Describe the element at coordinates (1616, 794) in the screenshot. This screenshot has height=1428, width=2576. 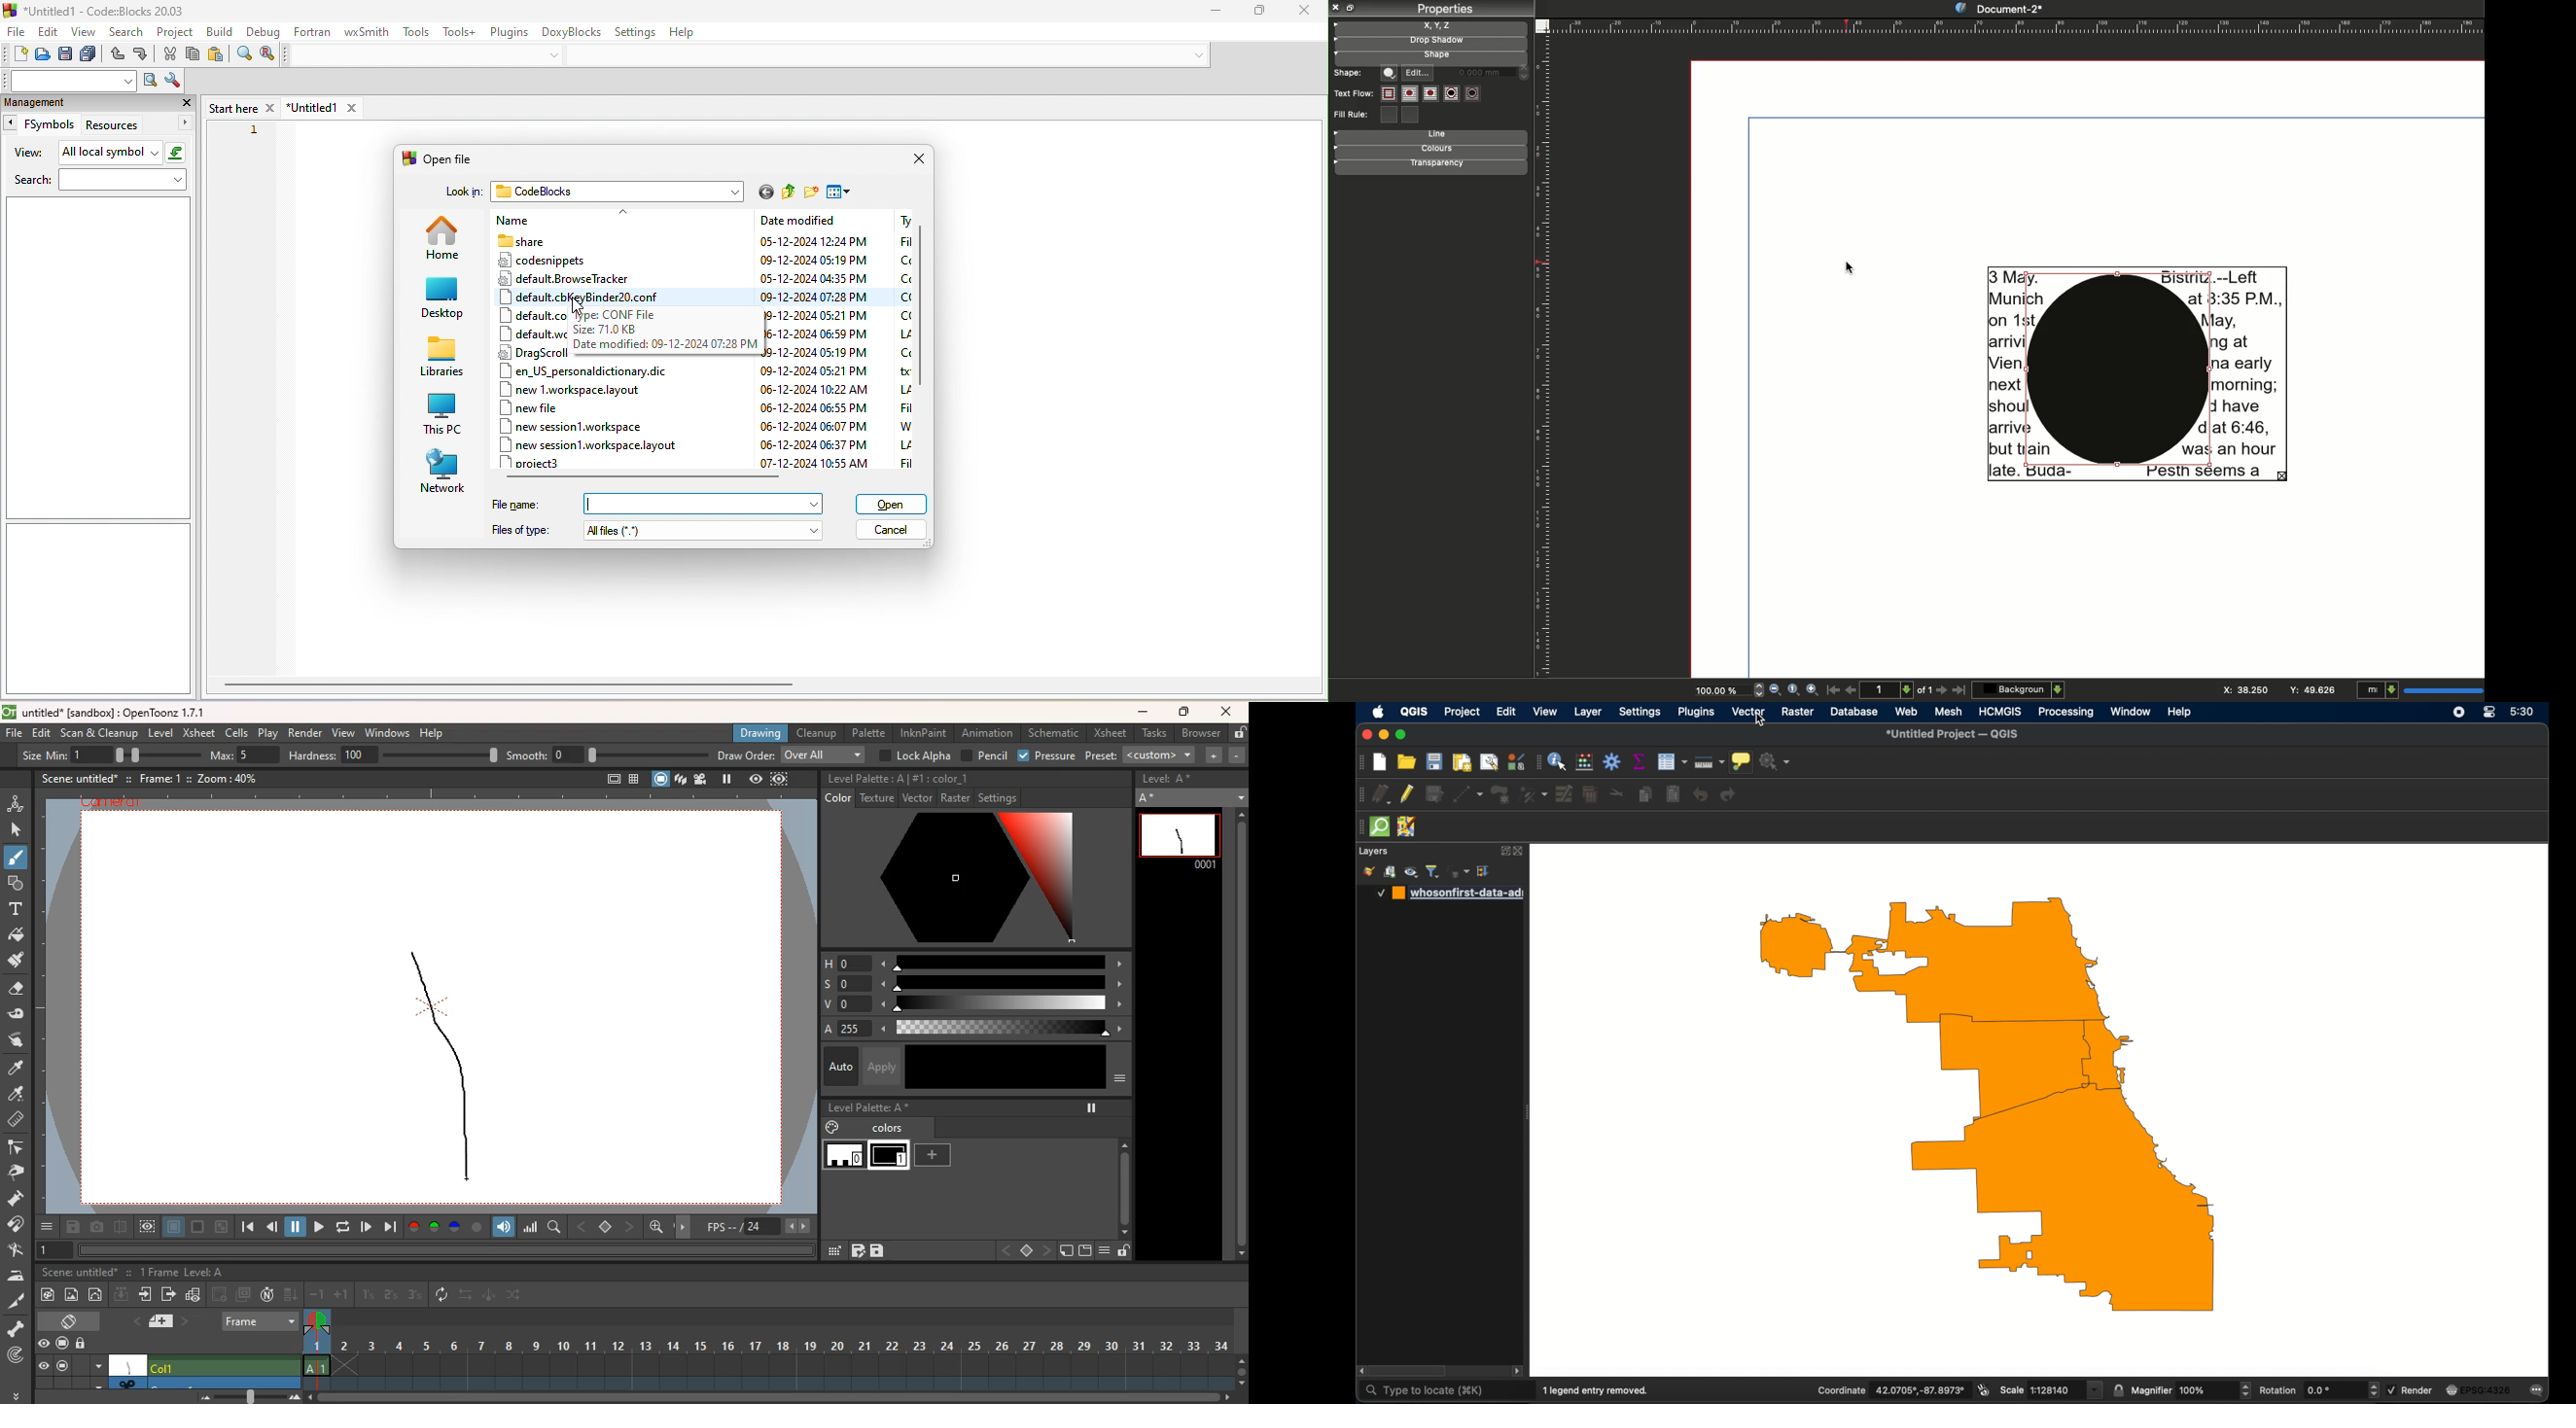
I see `cut features` at that location.